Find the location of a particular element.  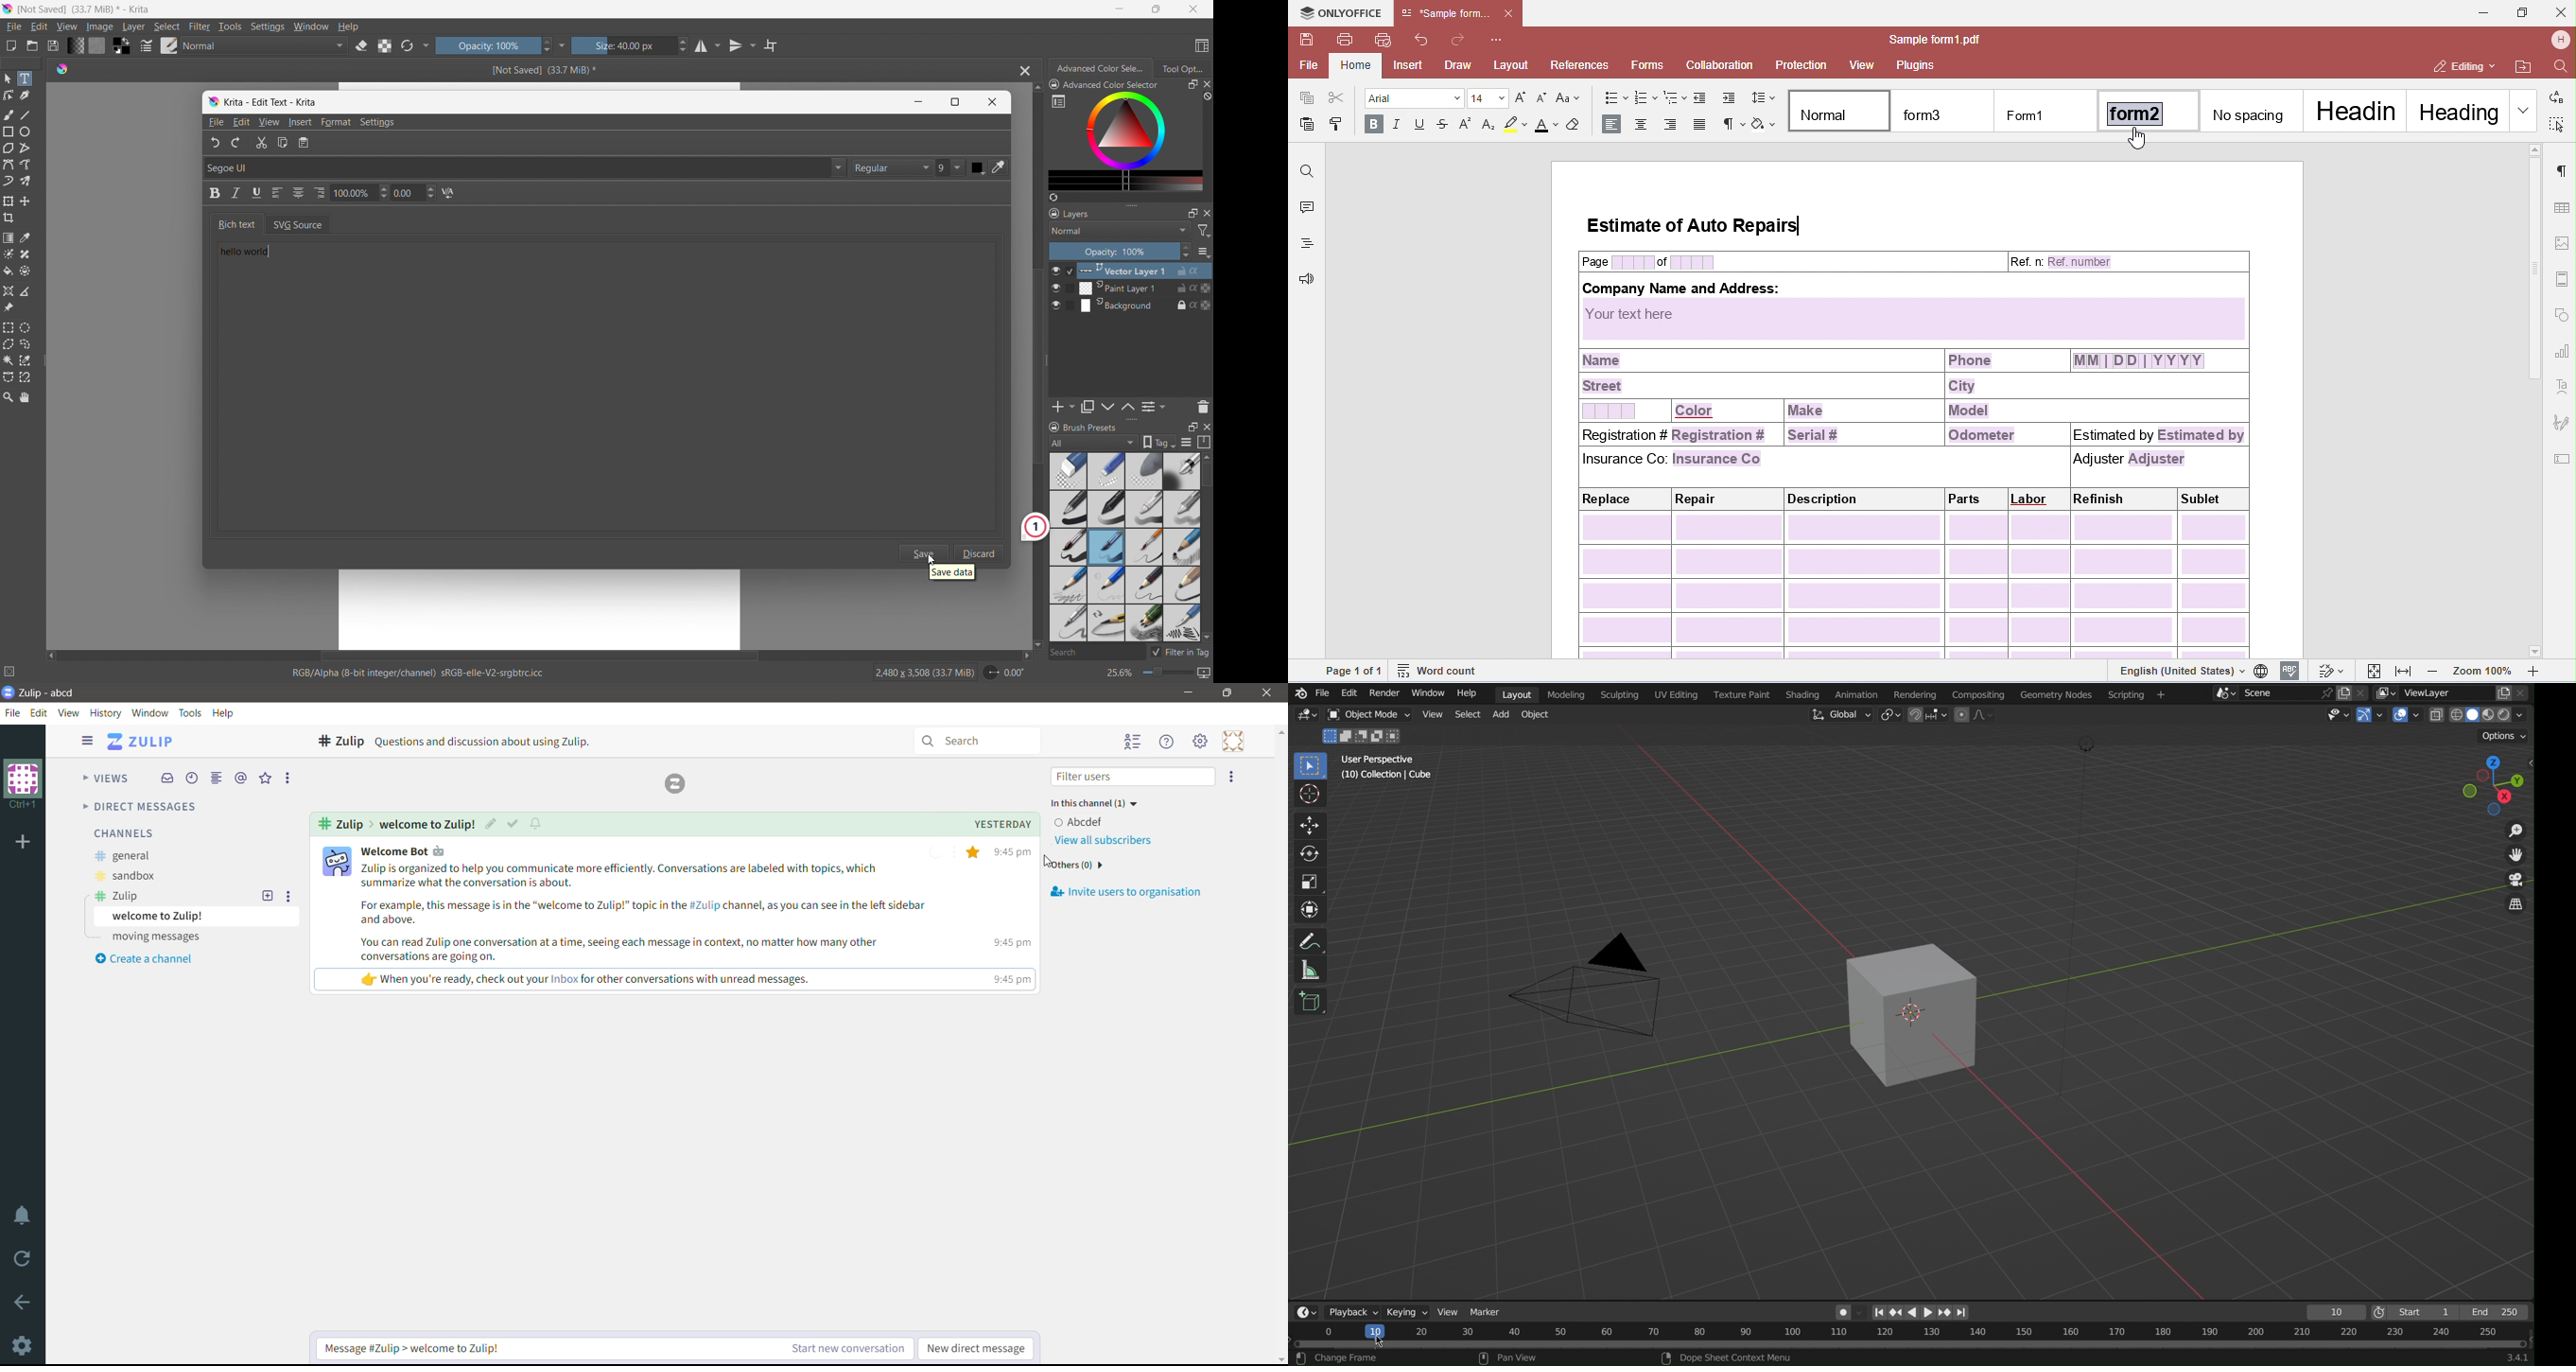

small tip pencil is located at coordinates (1146, 585).